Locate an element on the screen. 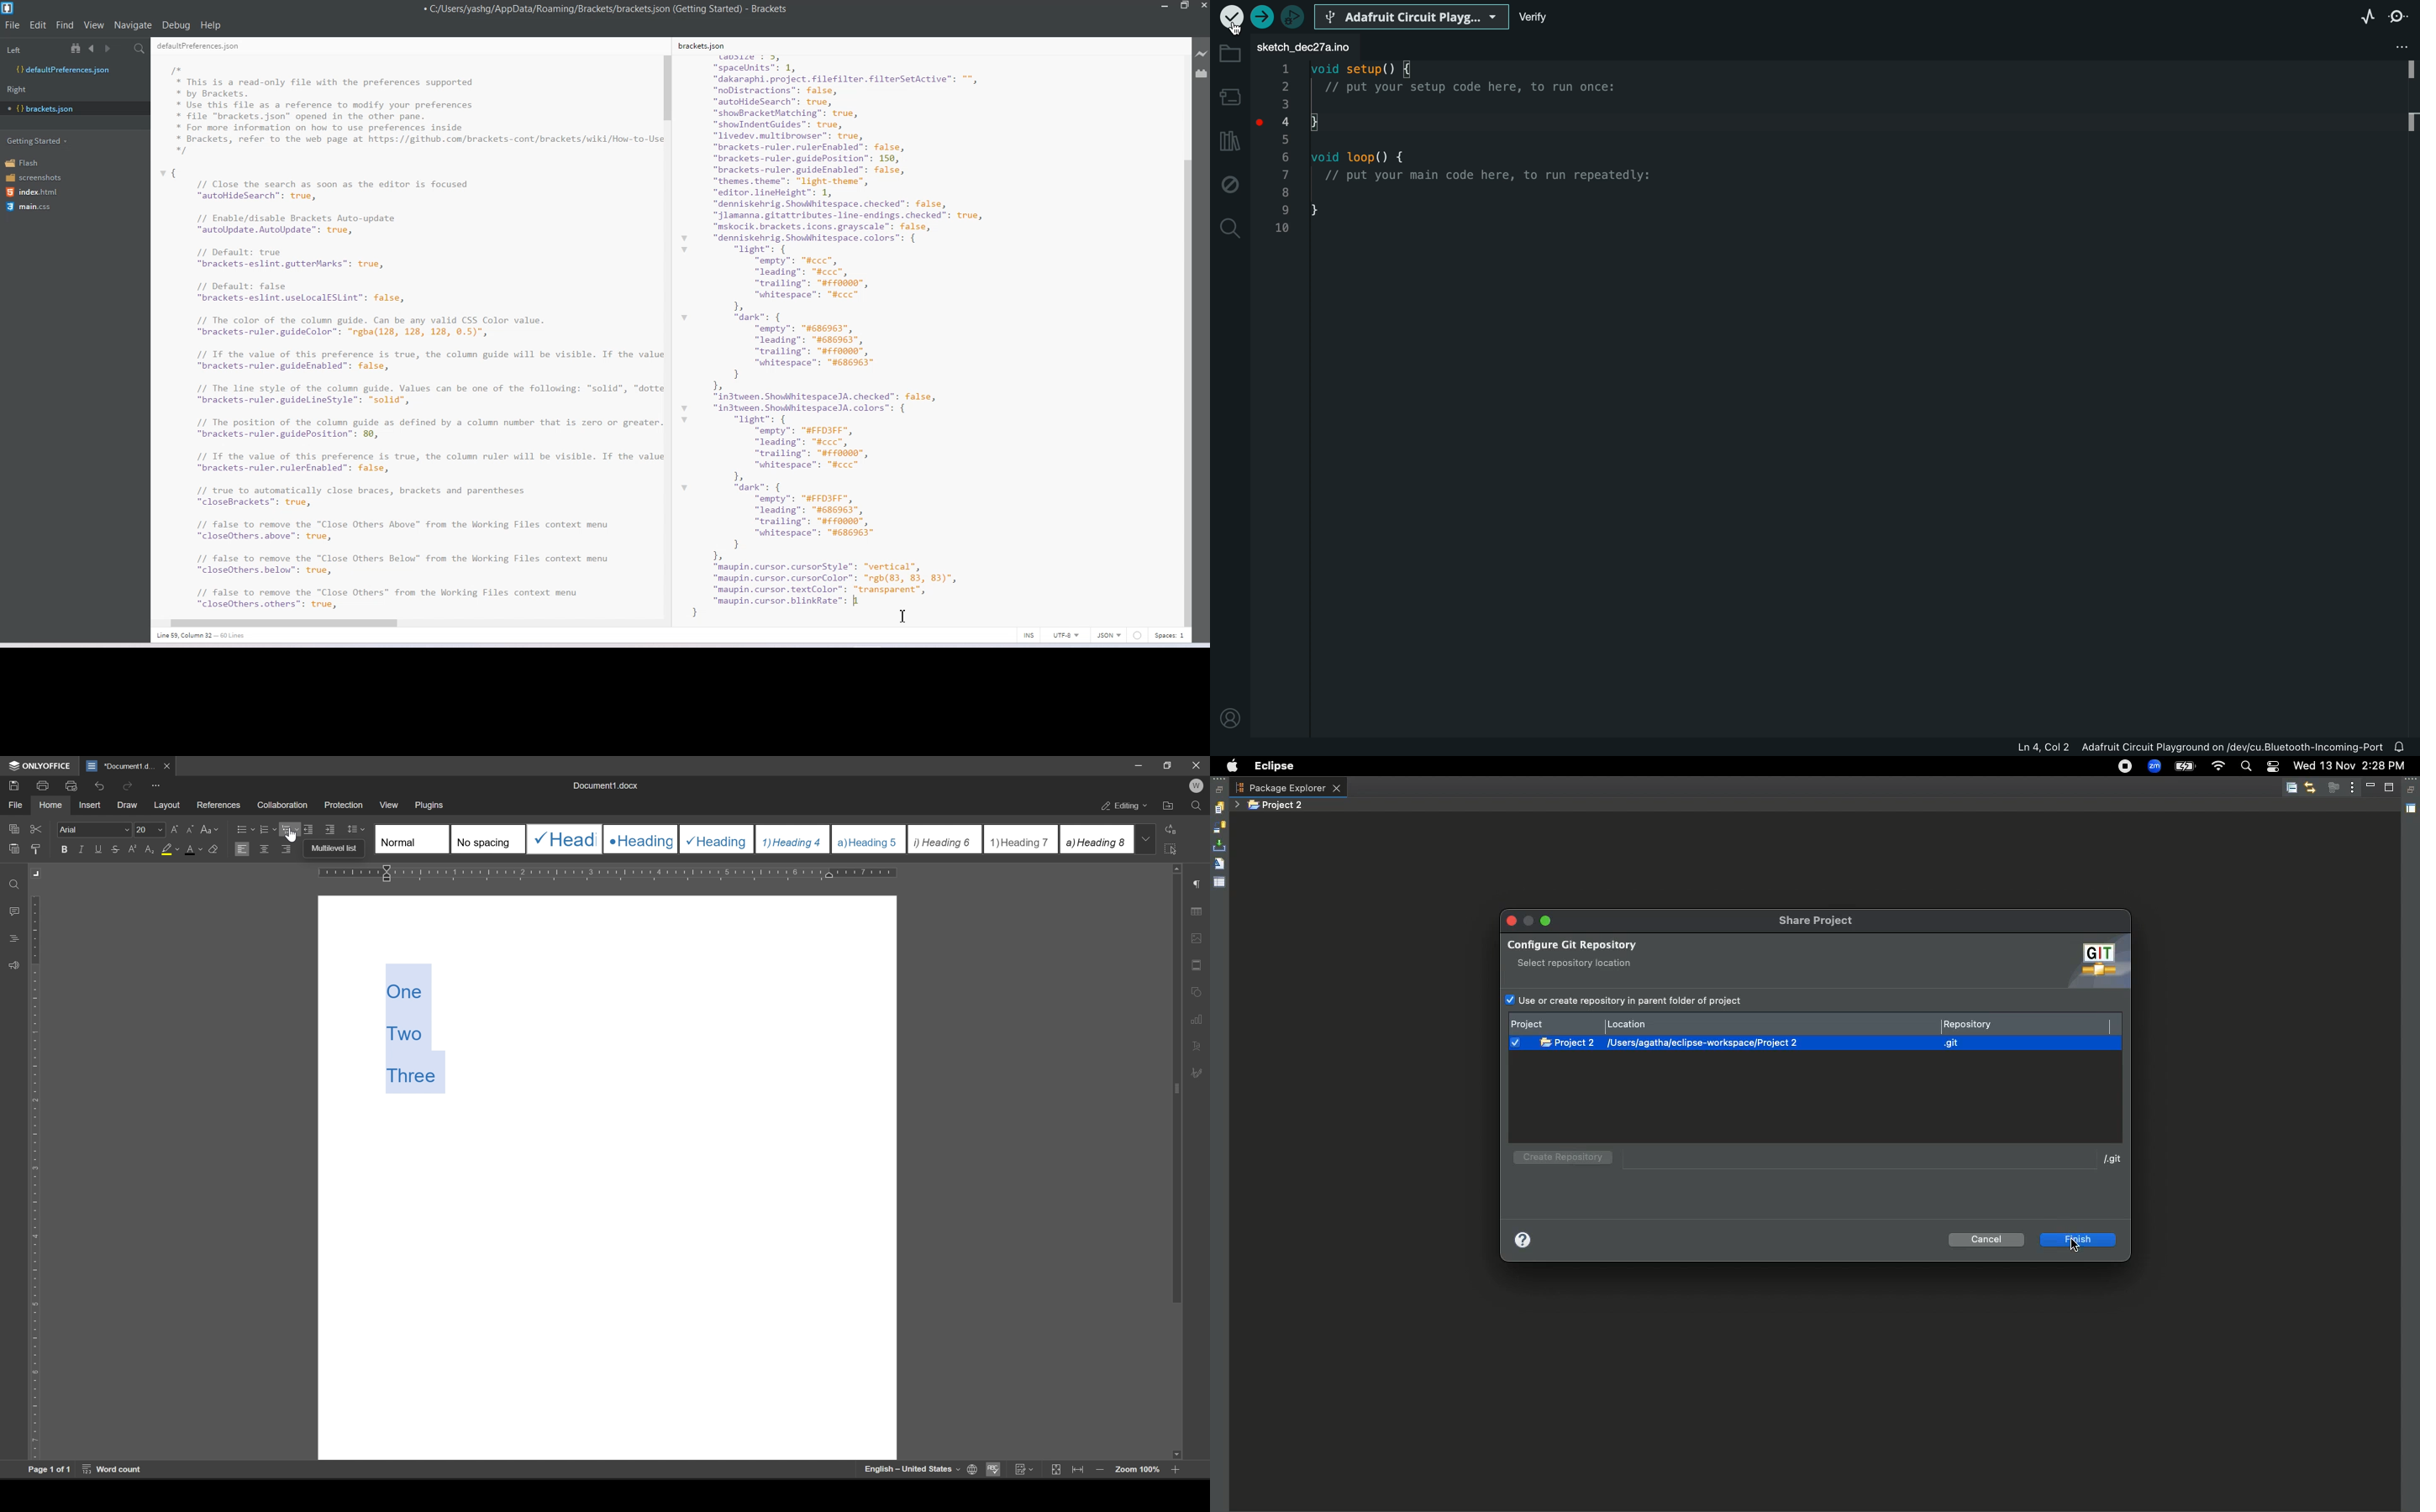 The height and width of the screenshot is (1512, 2436). redo is located at coordinates (130, 785).